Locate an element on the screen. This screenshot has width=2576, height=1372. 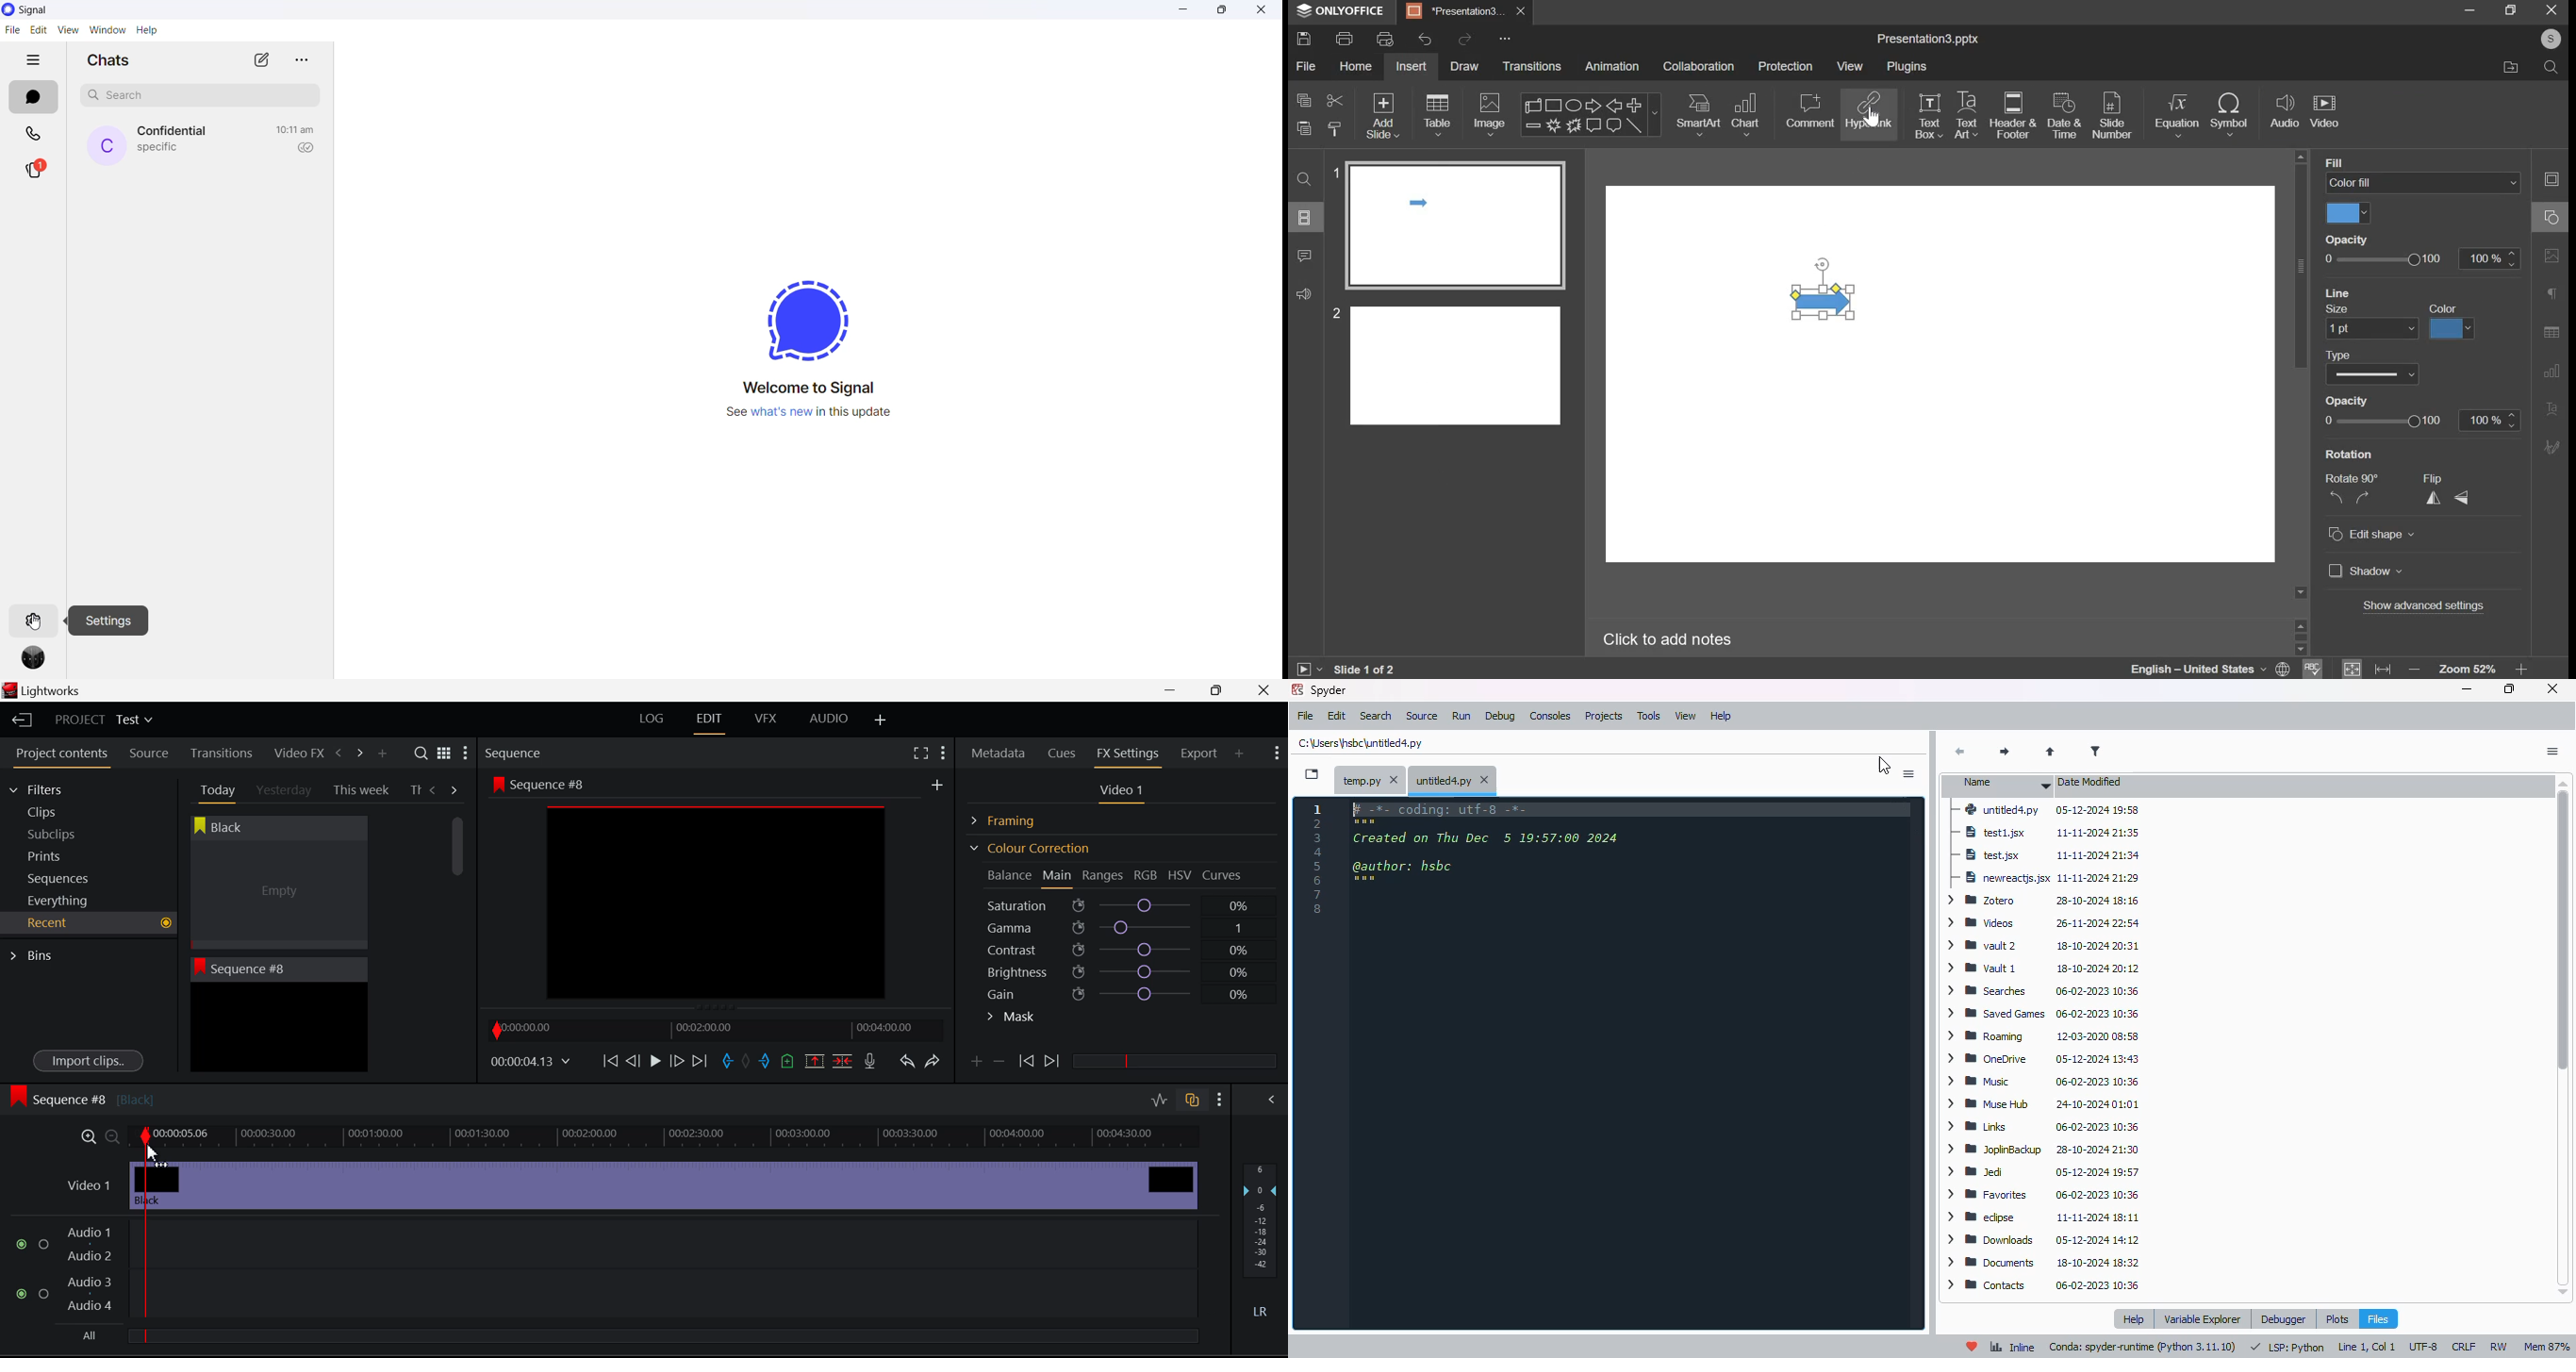
UTF-8 is located at coordinates (2425, 1347).